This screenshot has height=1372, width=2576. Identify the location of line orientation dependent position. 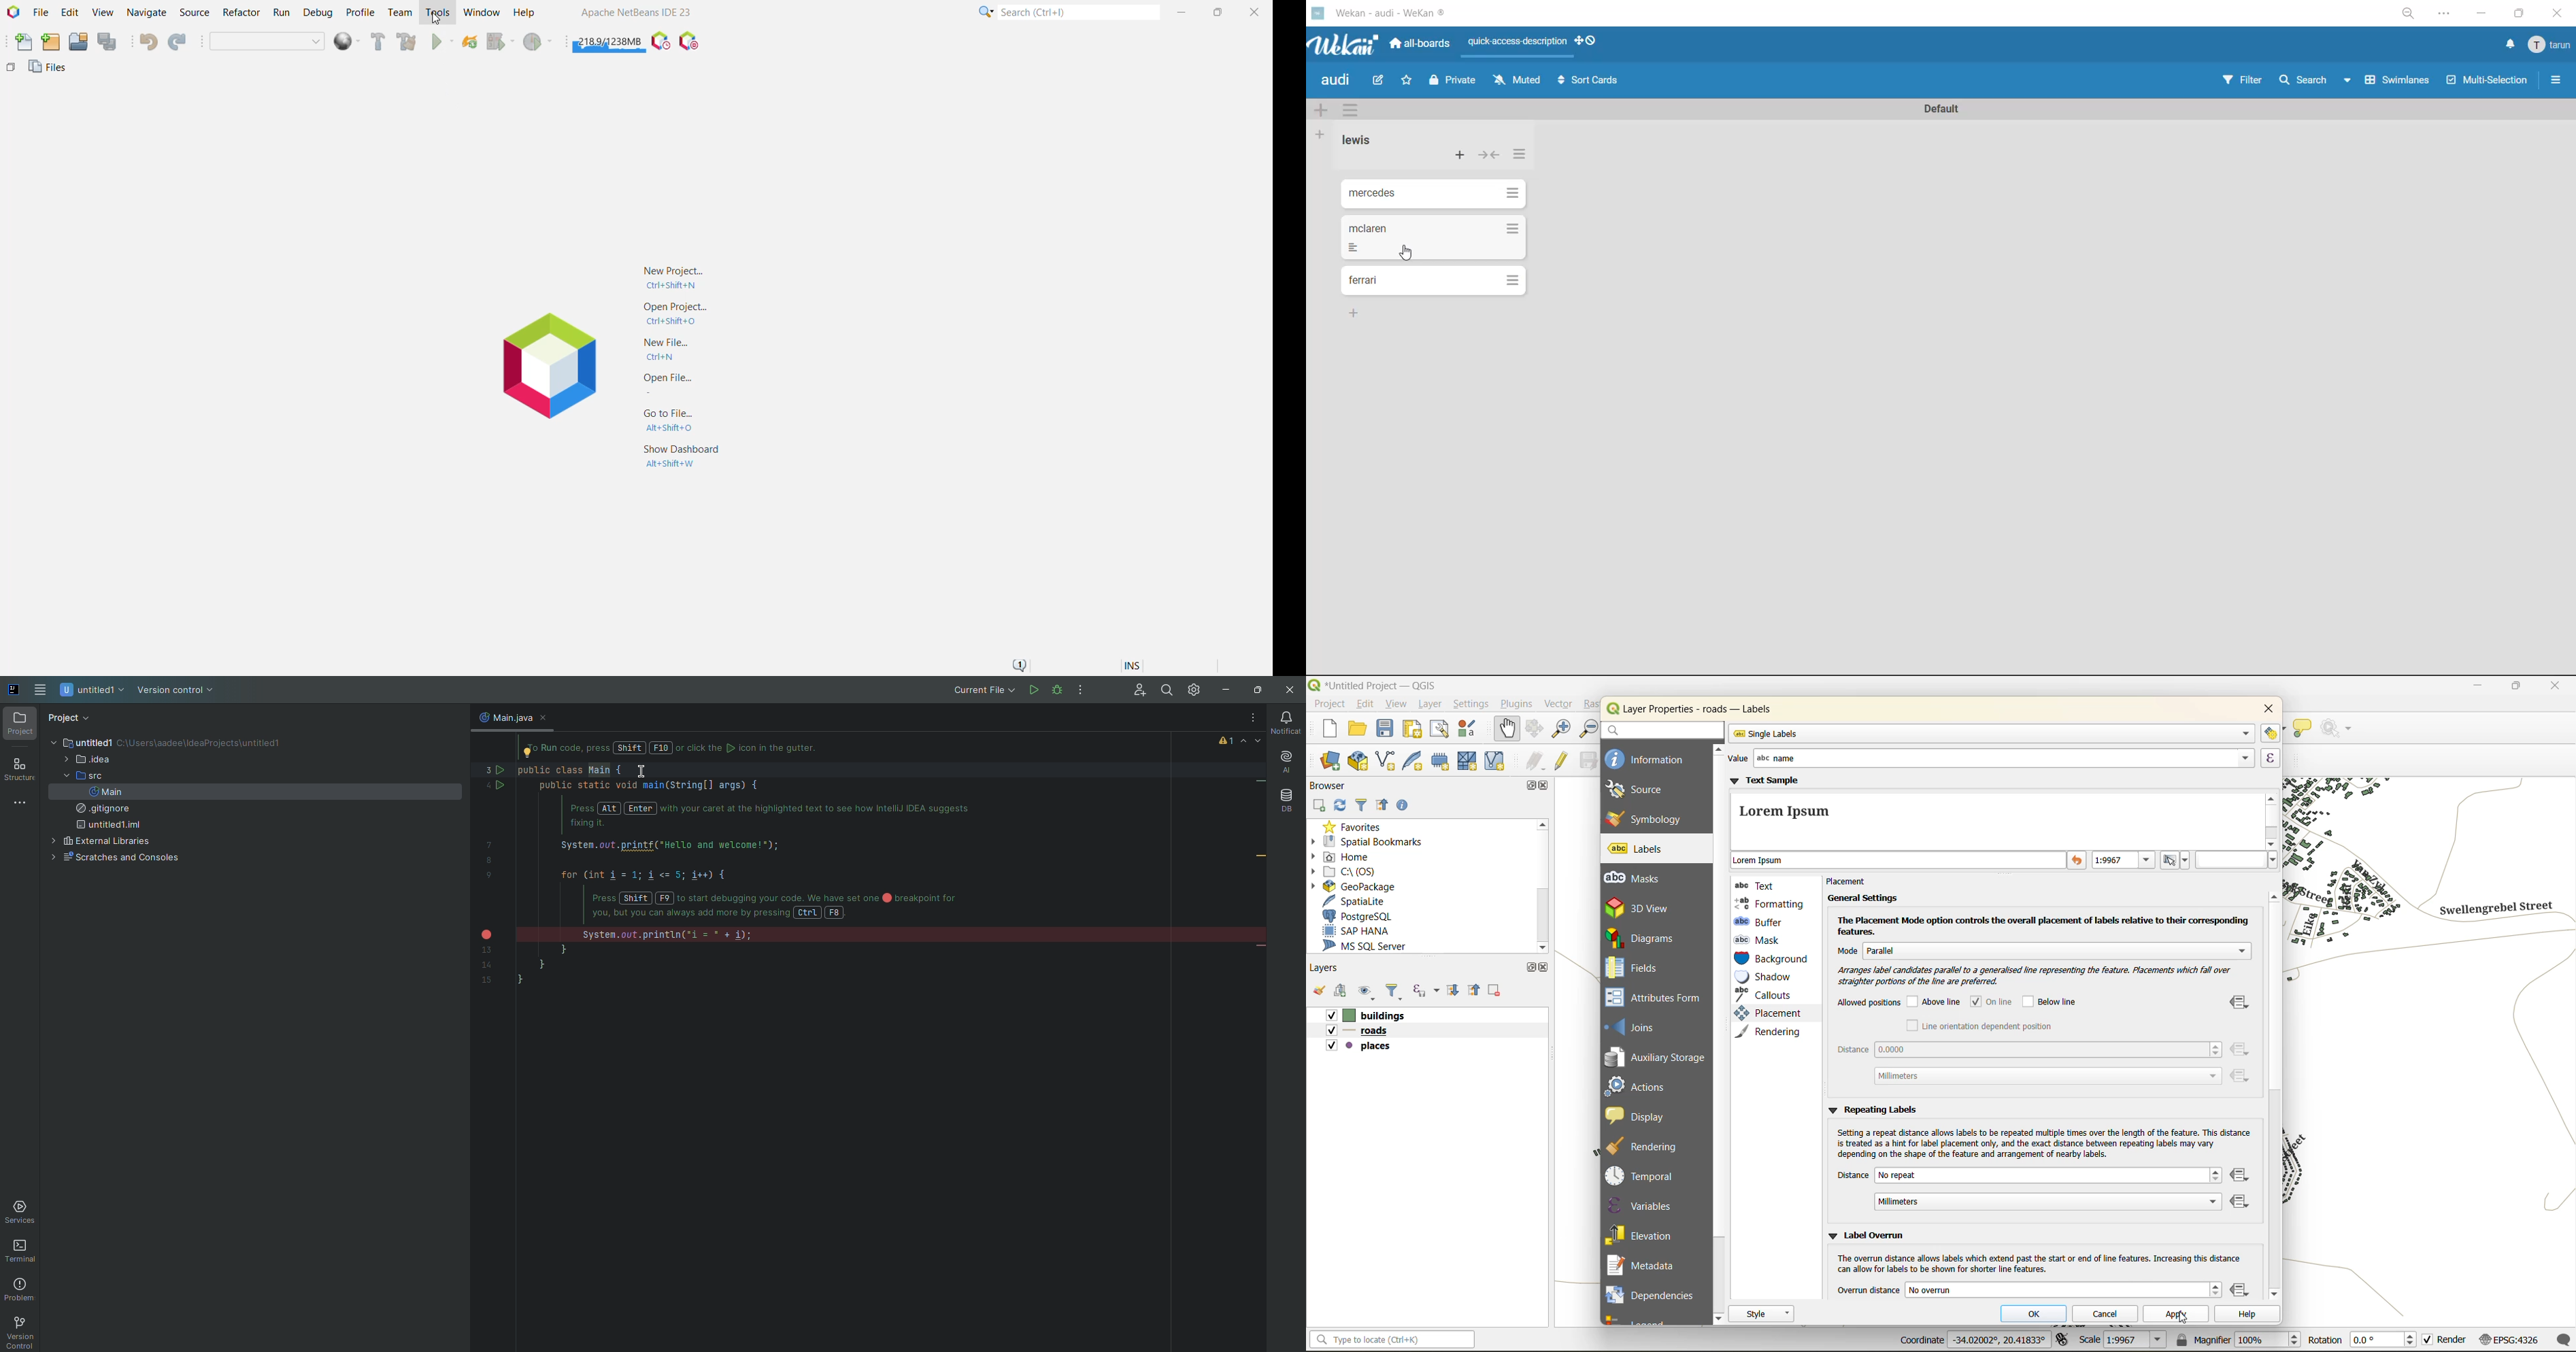
(1978, 1026).